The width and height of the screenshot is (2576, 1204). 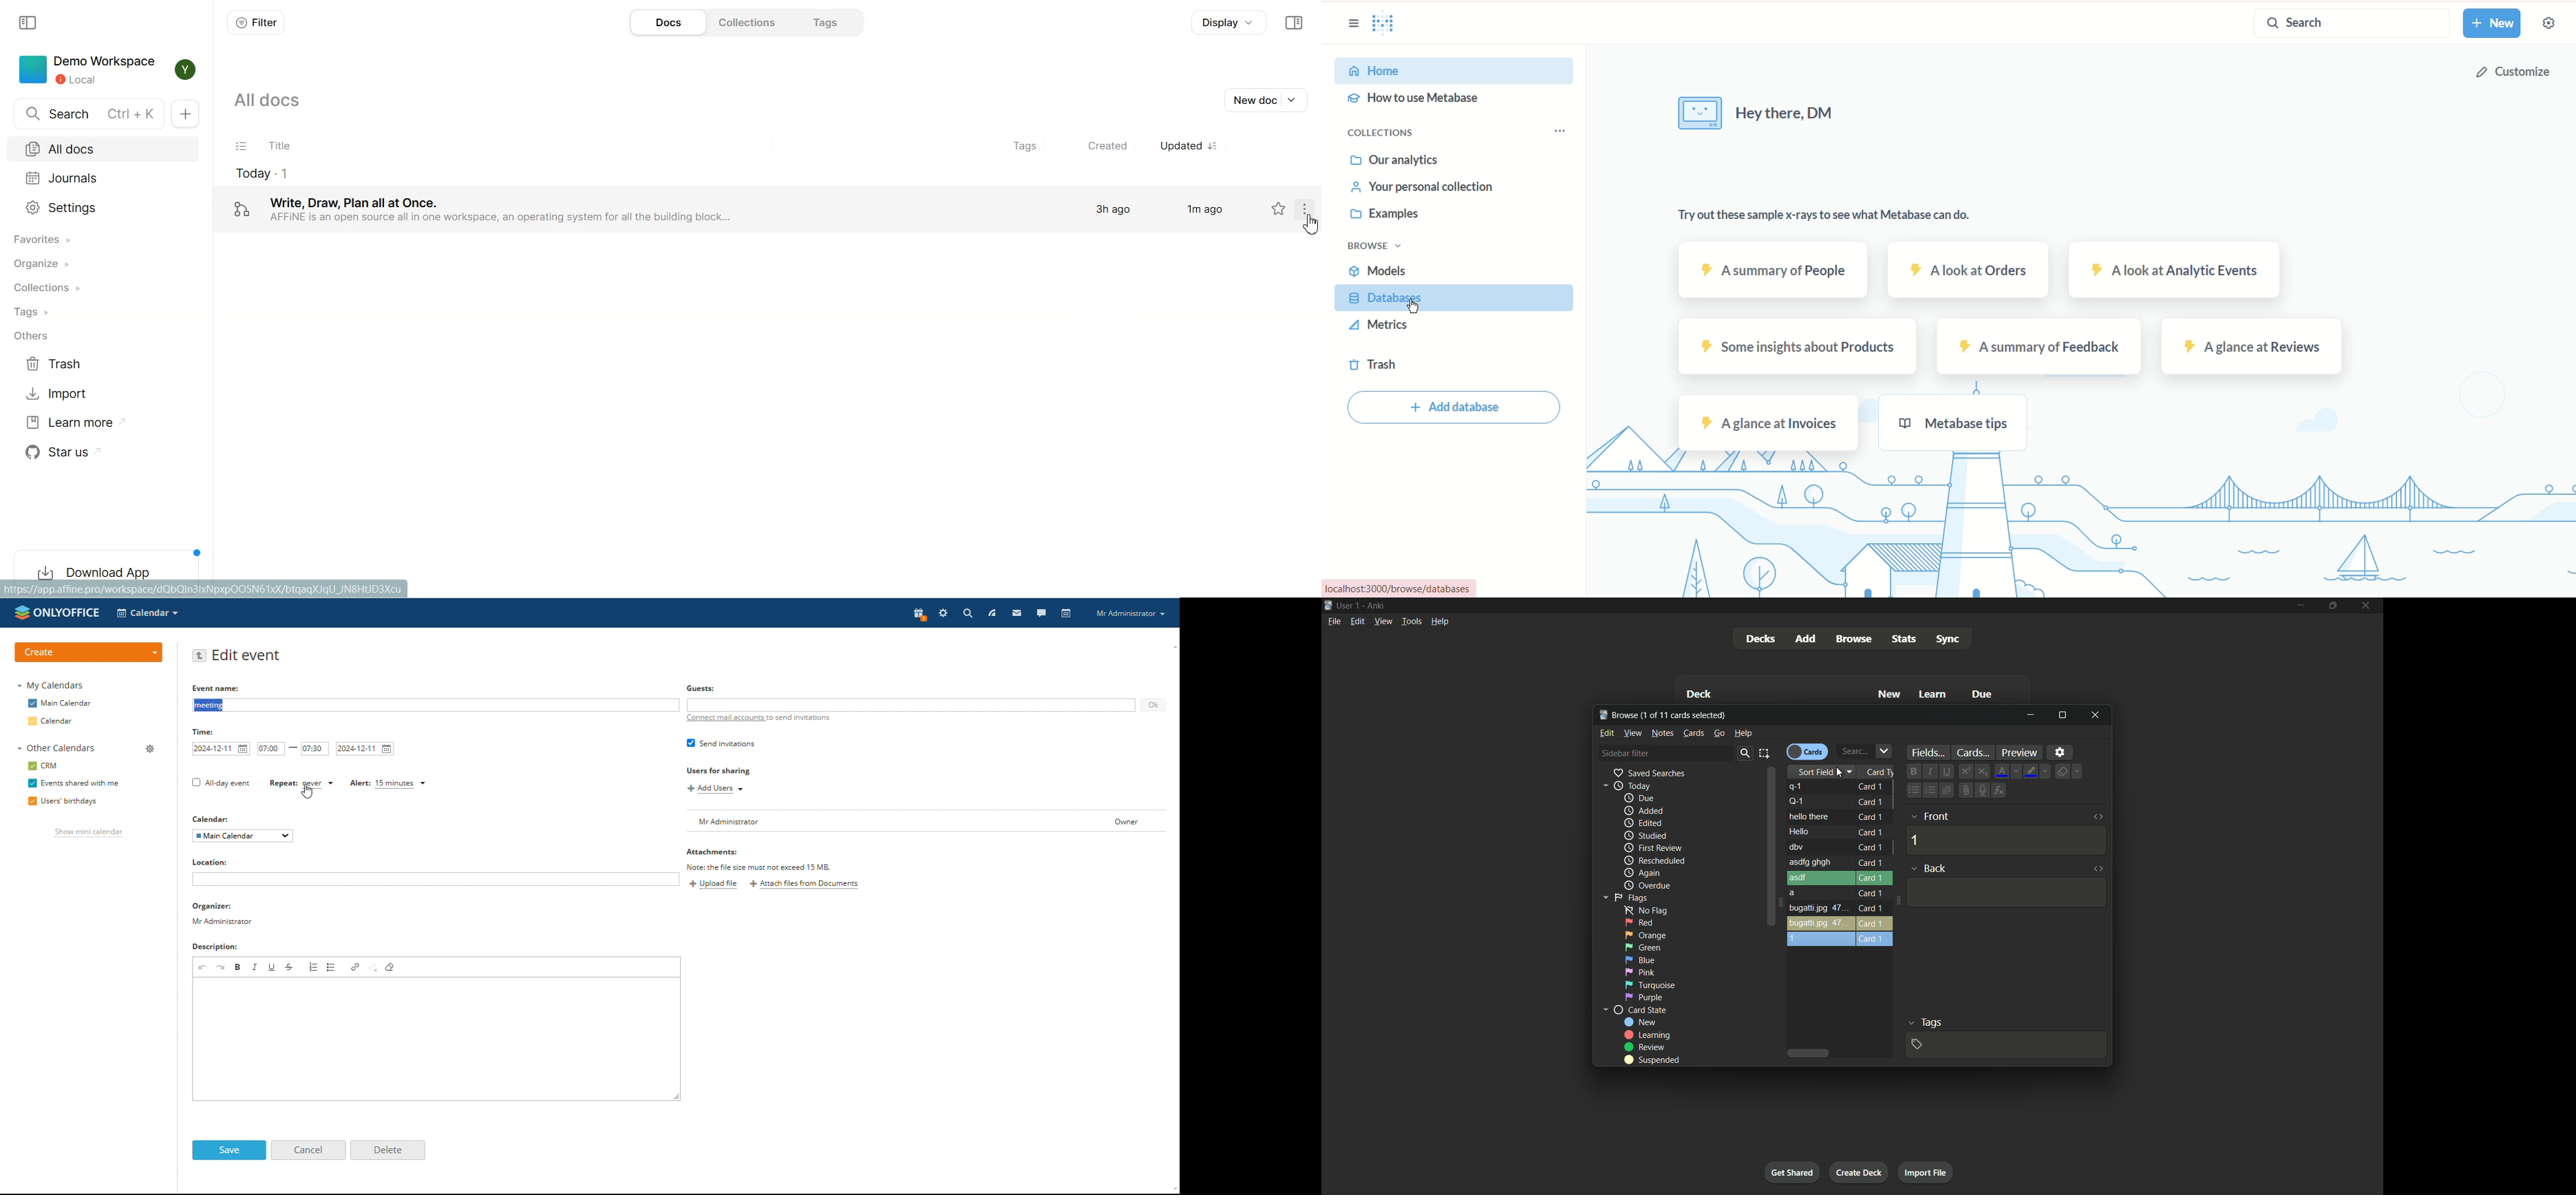 I want to click on unordered list, so click(x=1912, y=790).